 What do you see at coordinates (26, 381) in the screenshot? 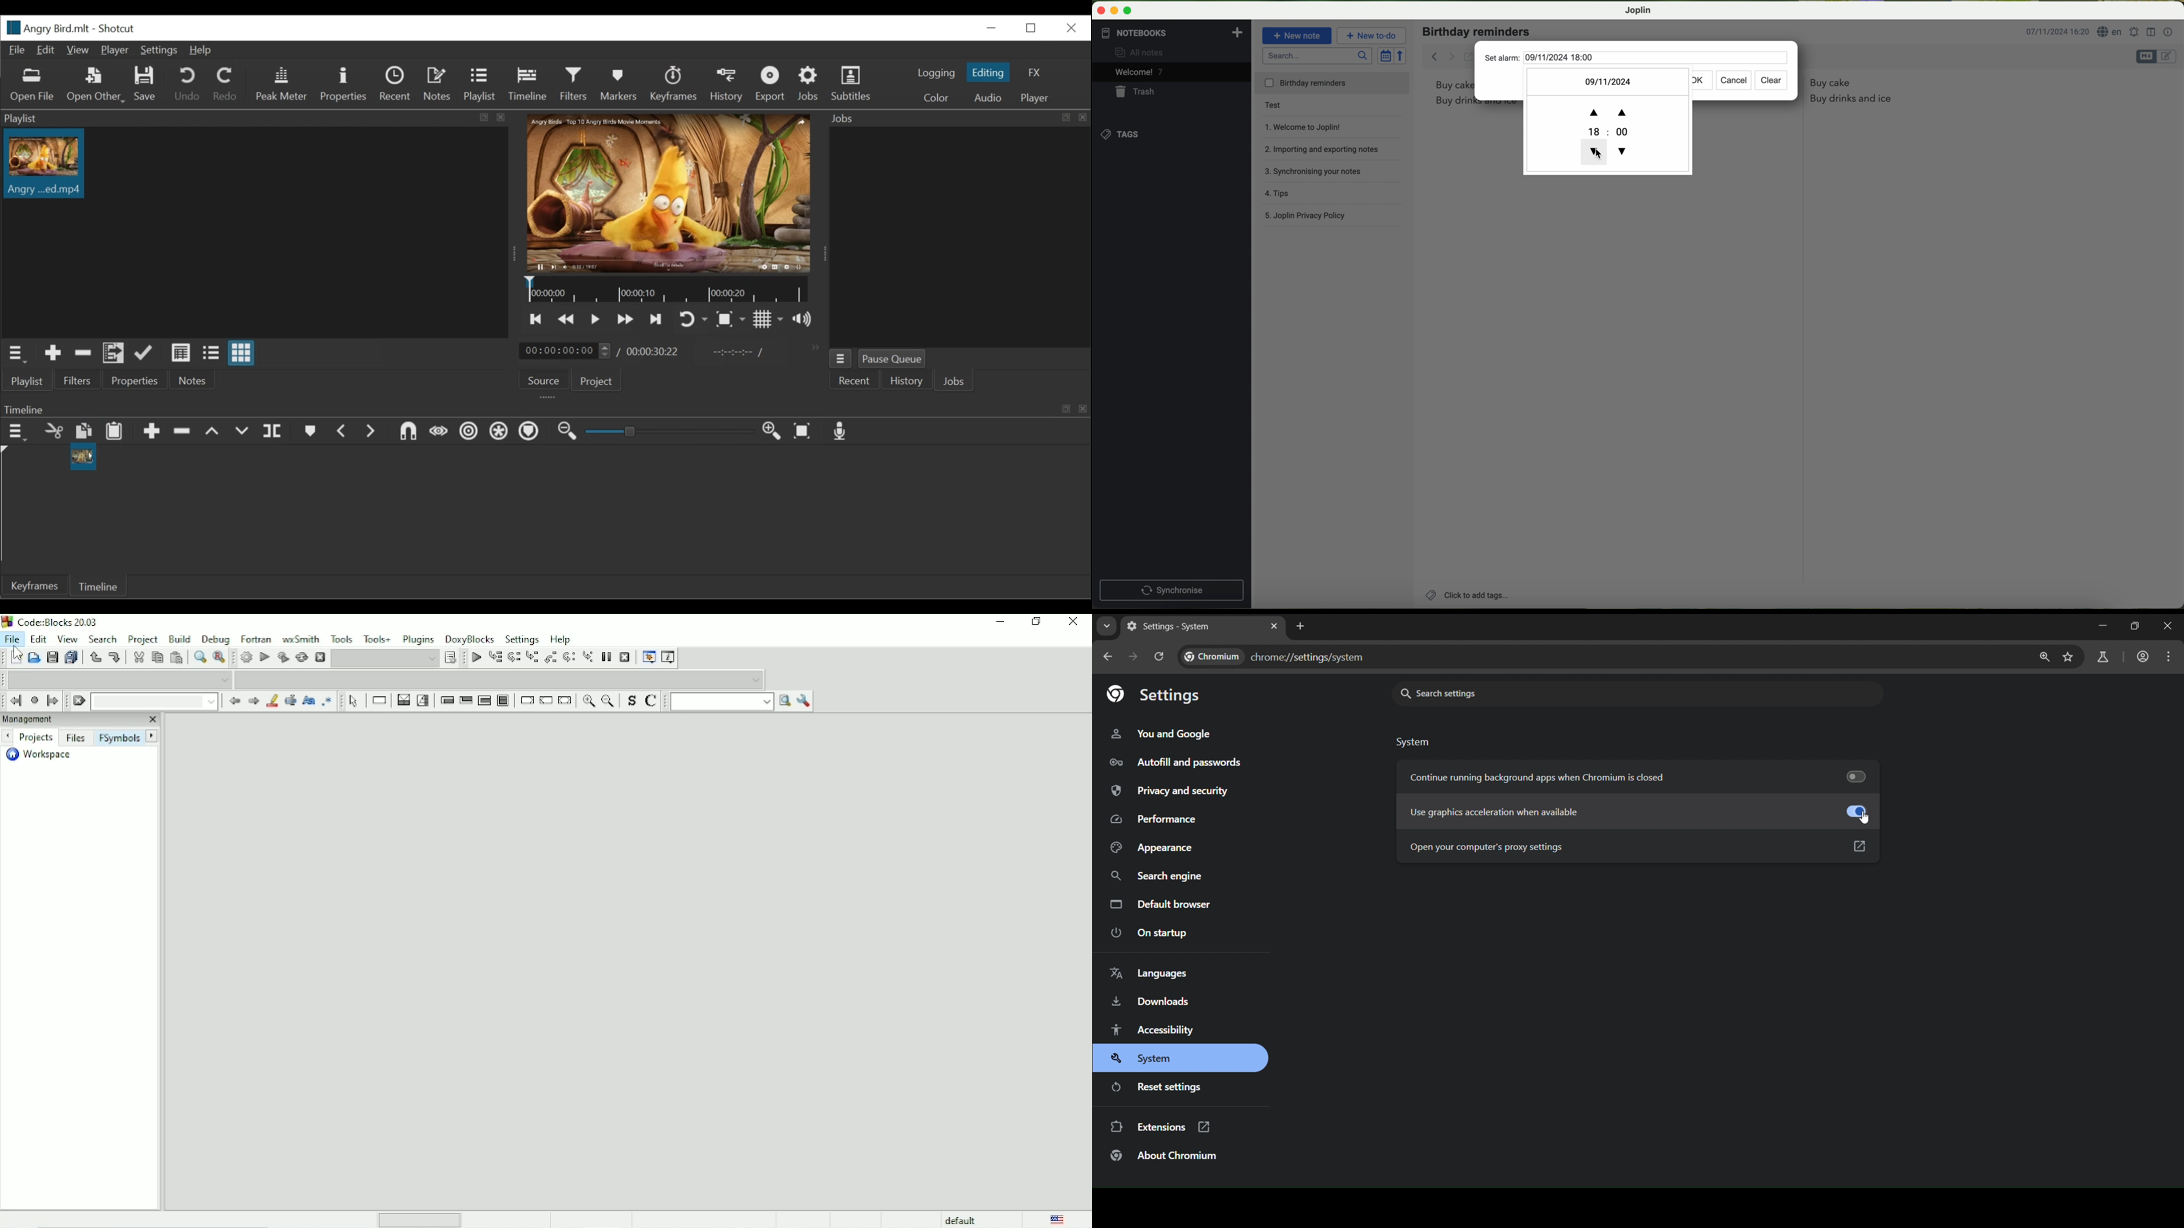
I see `Playlist` at bounding box center [26, 381].